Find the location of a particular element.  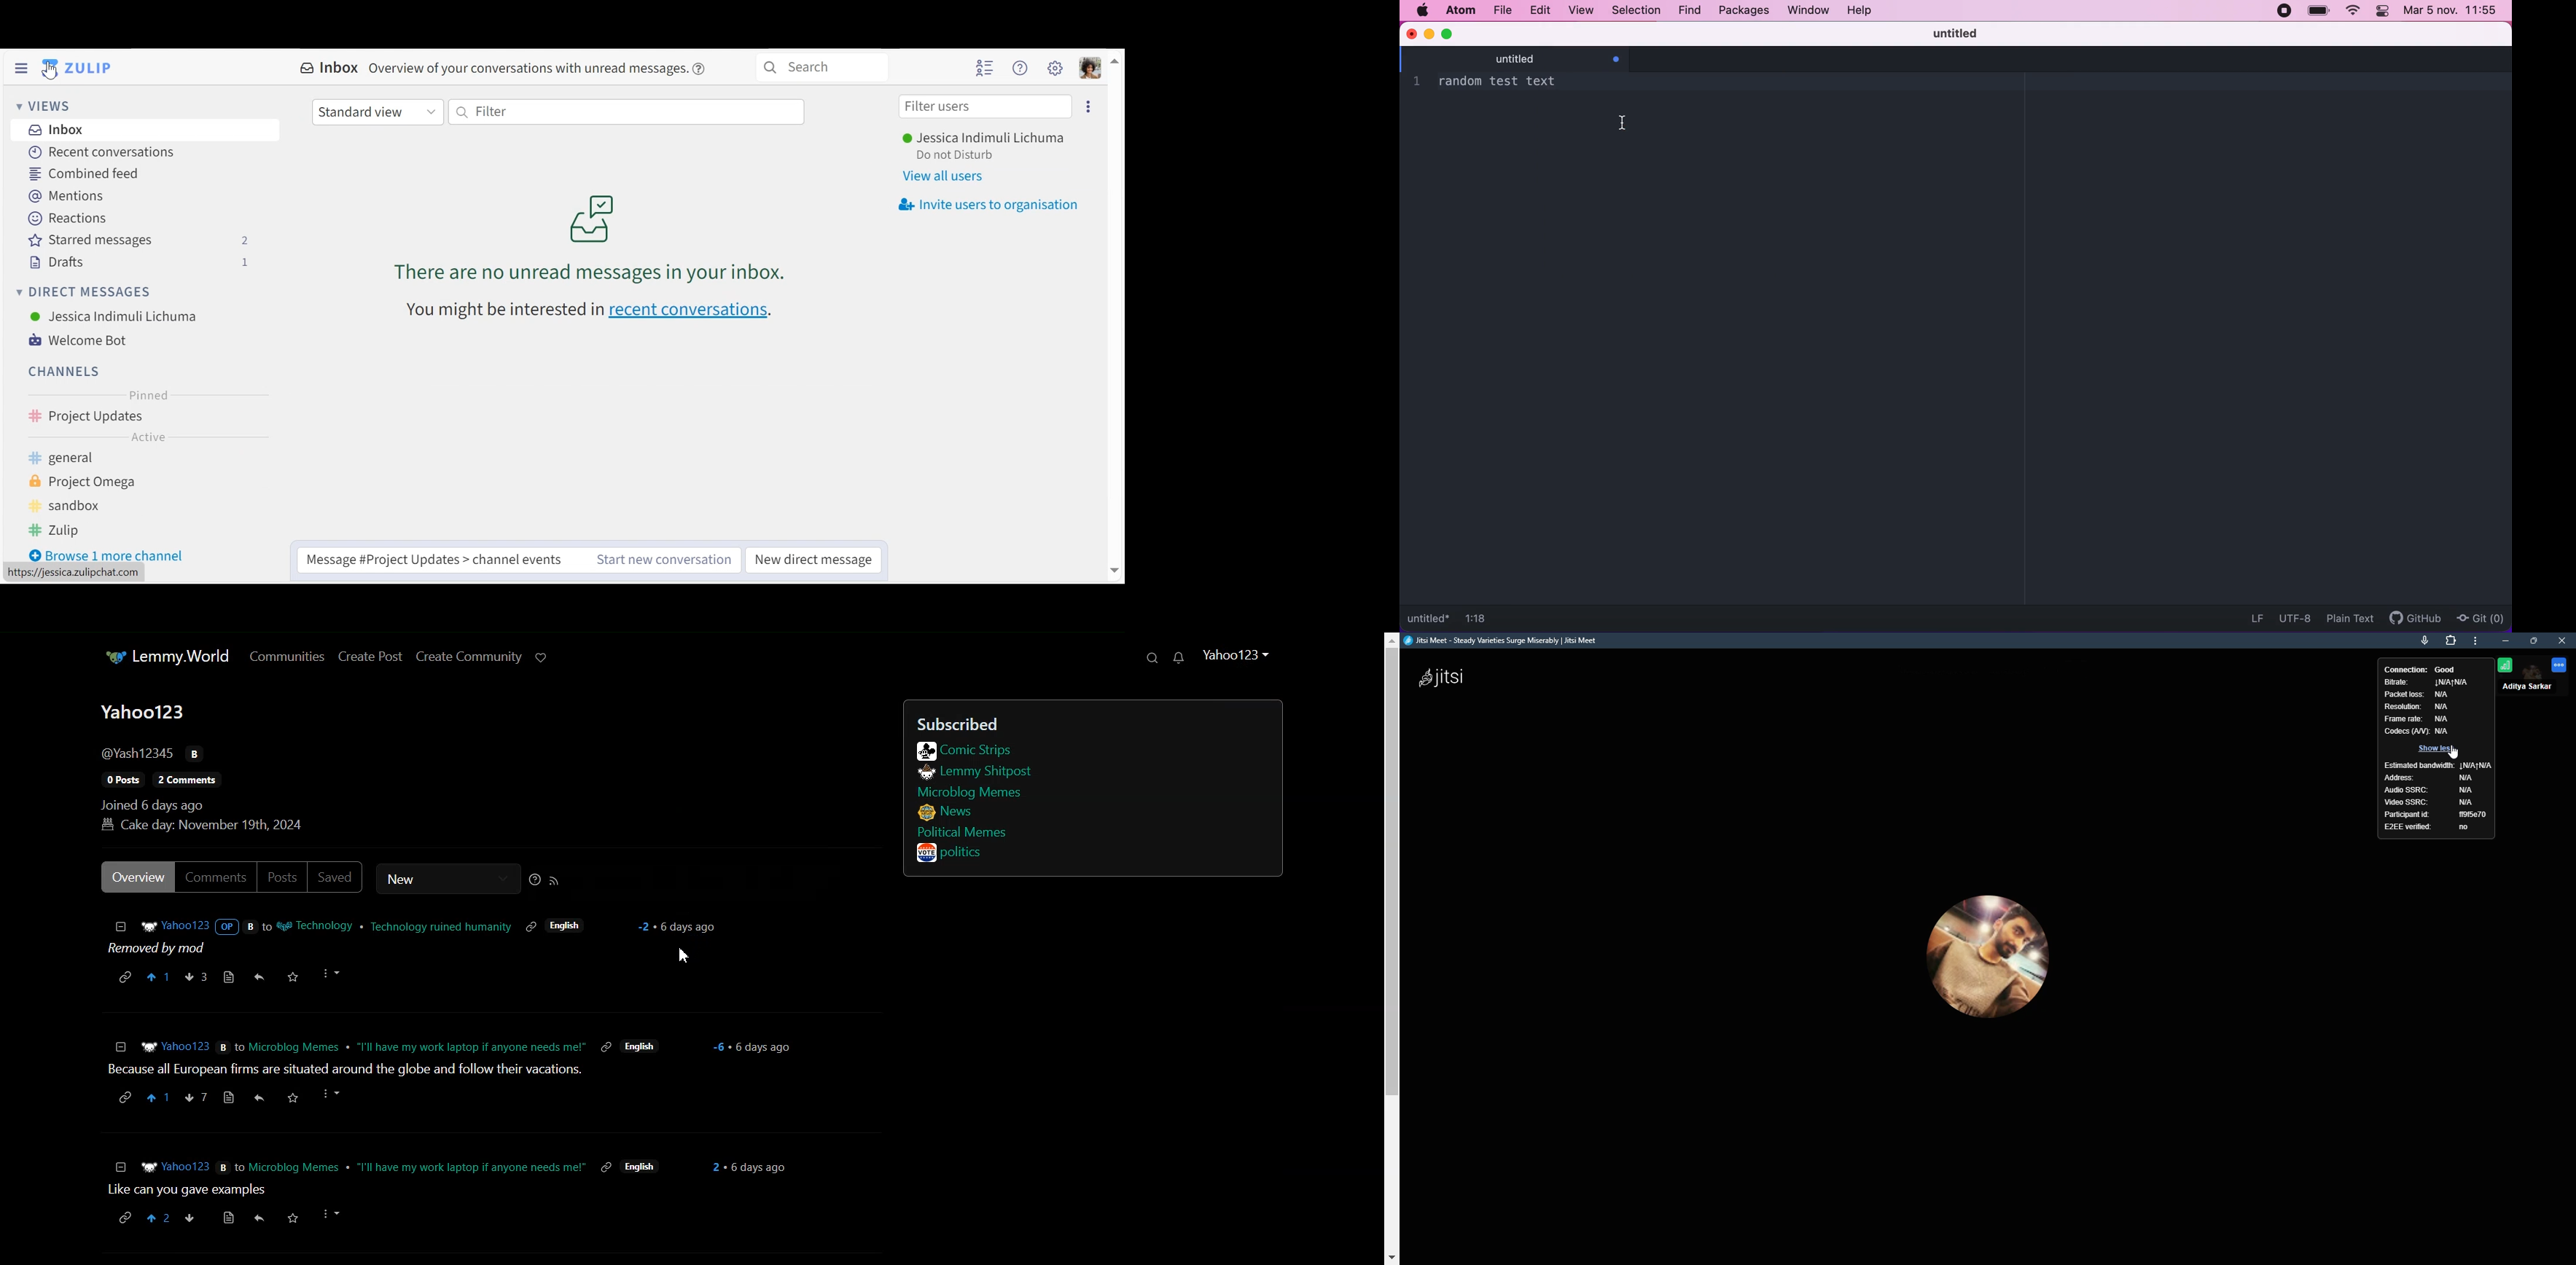

 is located at coordinates (127, 1218).